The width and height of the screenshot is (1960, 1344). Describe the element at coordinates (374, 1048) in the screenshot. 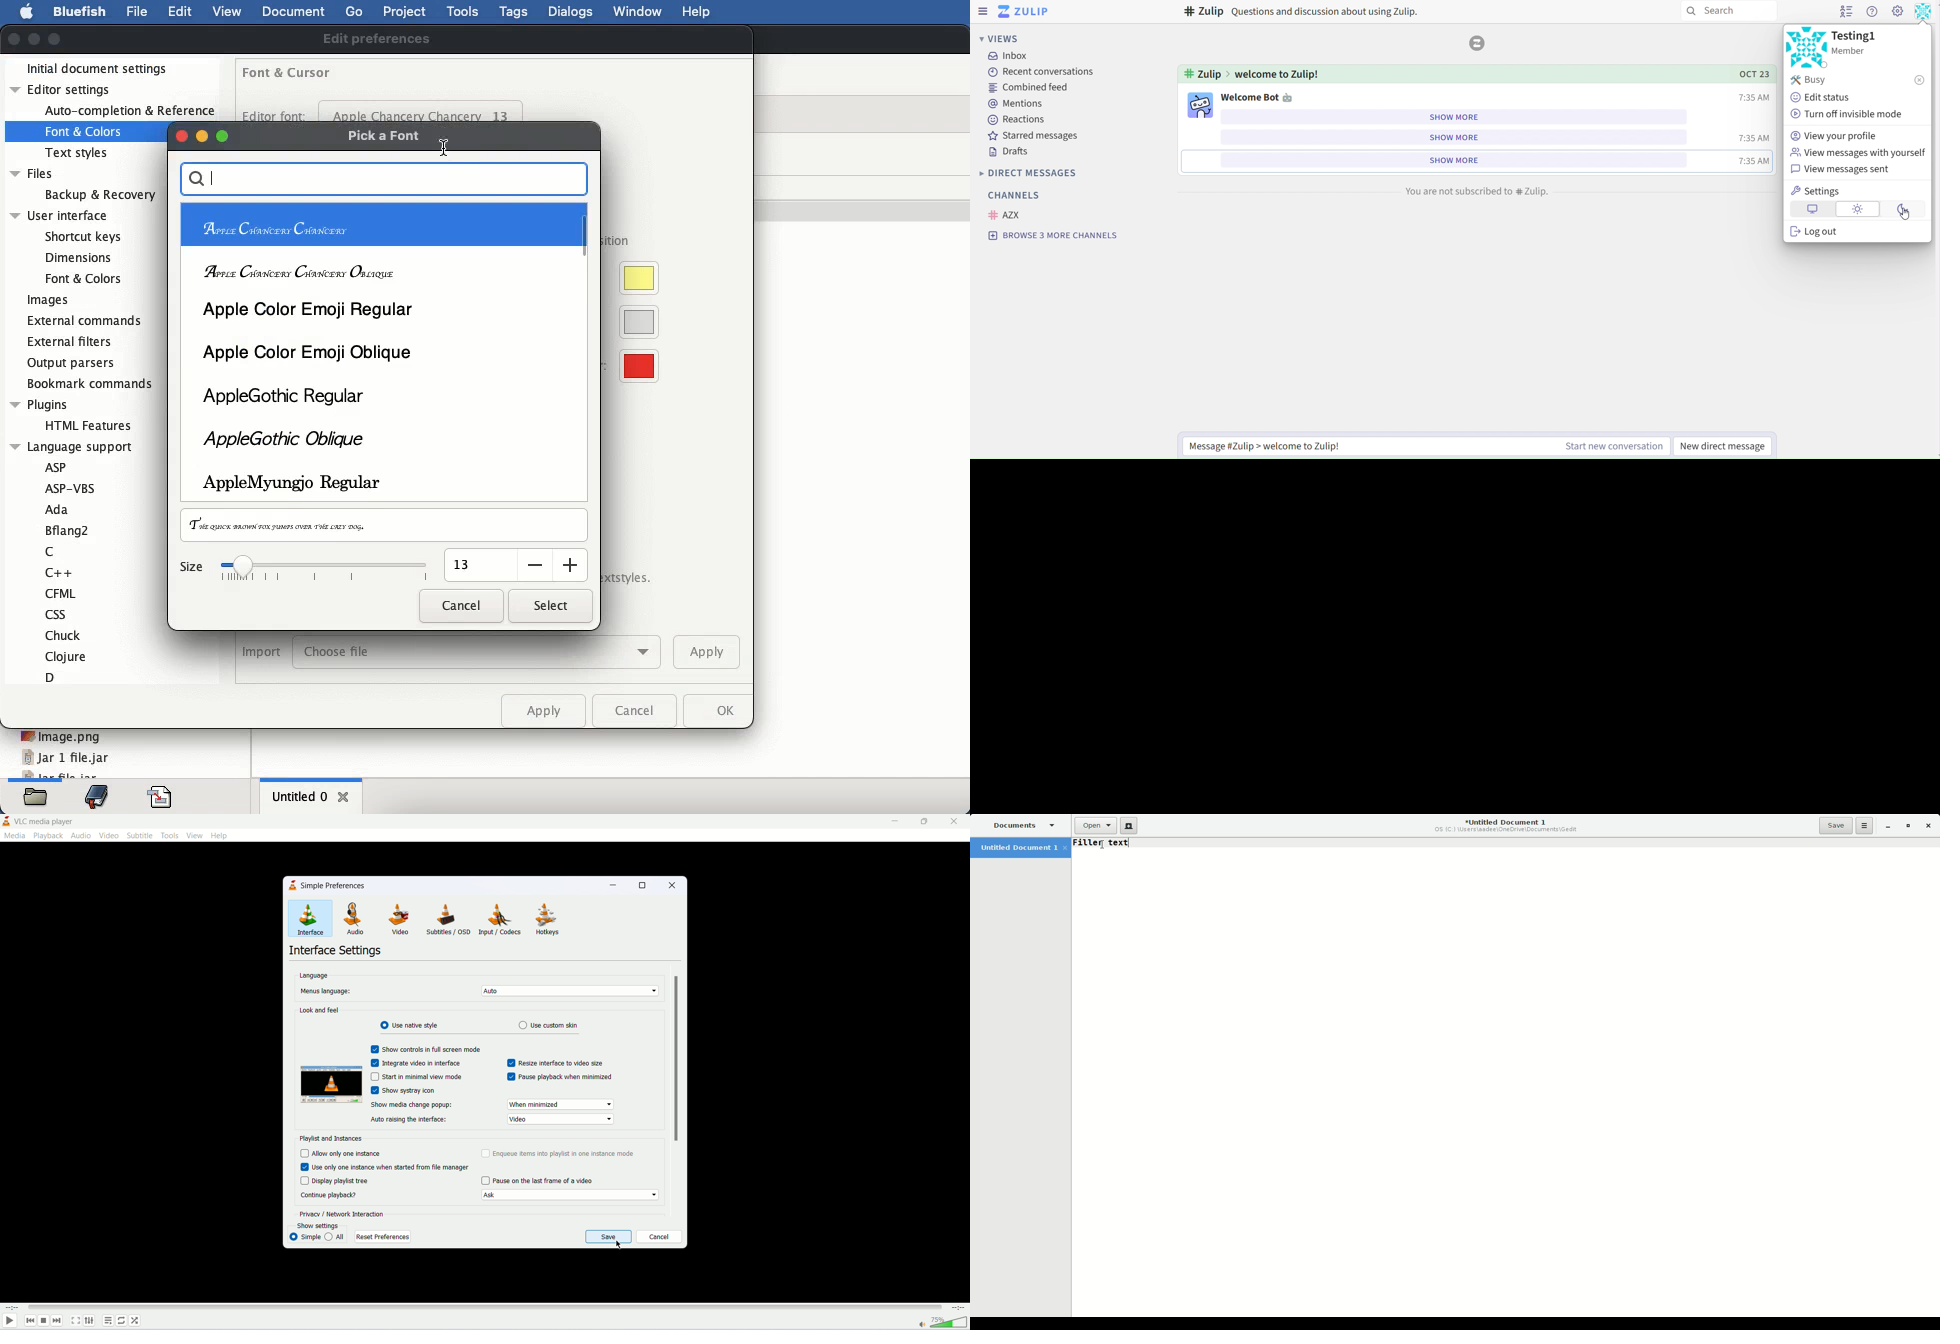

I see `check box` at that location.